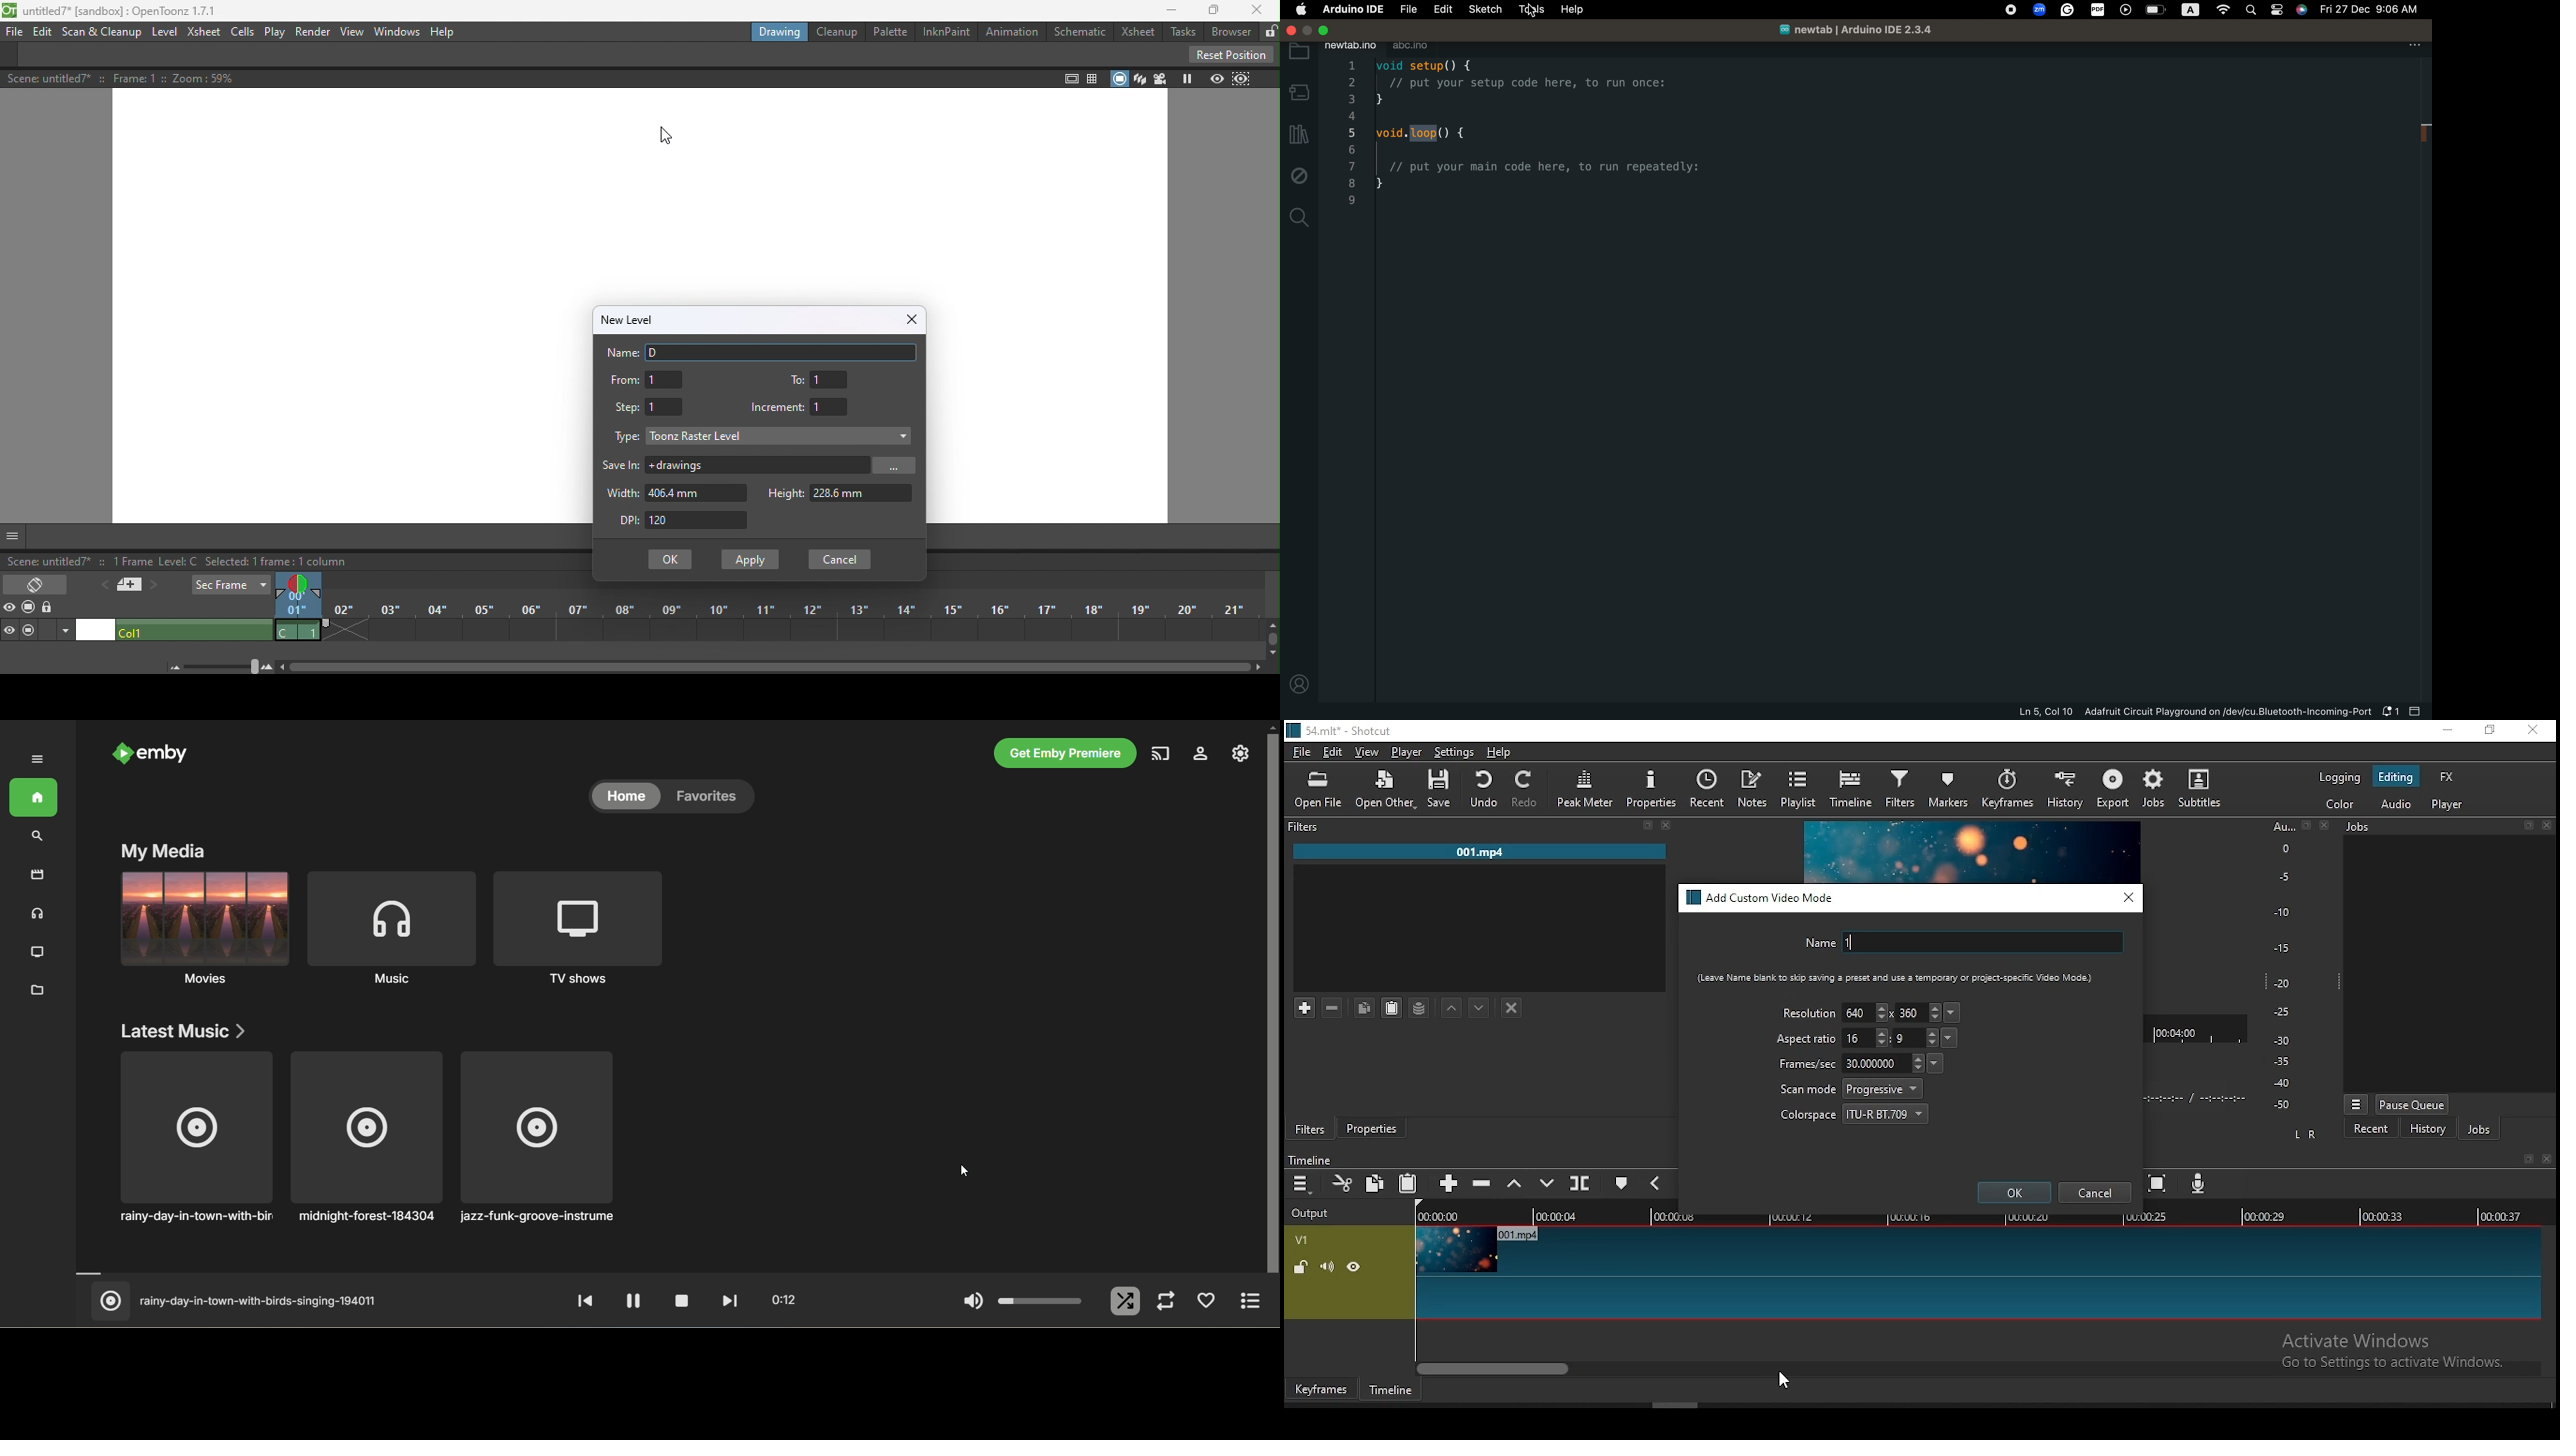  What do you see at coordinates (2280, 912) in the screenshot?
I see `-10` at bounding box center [2280, 912].